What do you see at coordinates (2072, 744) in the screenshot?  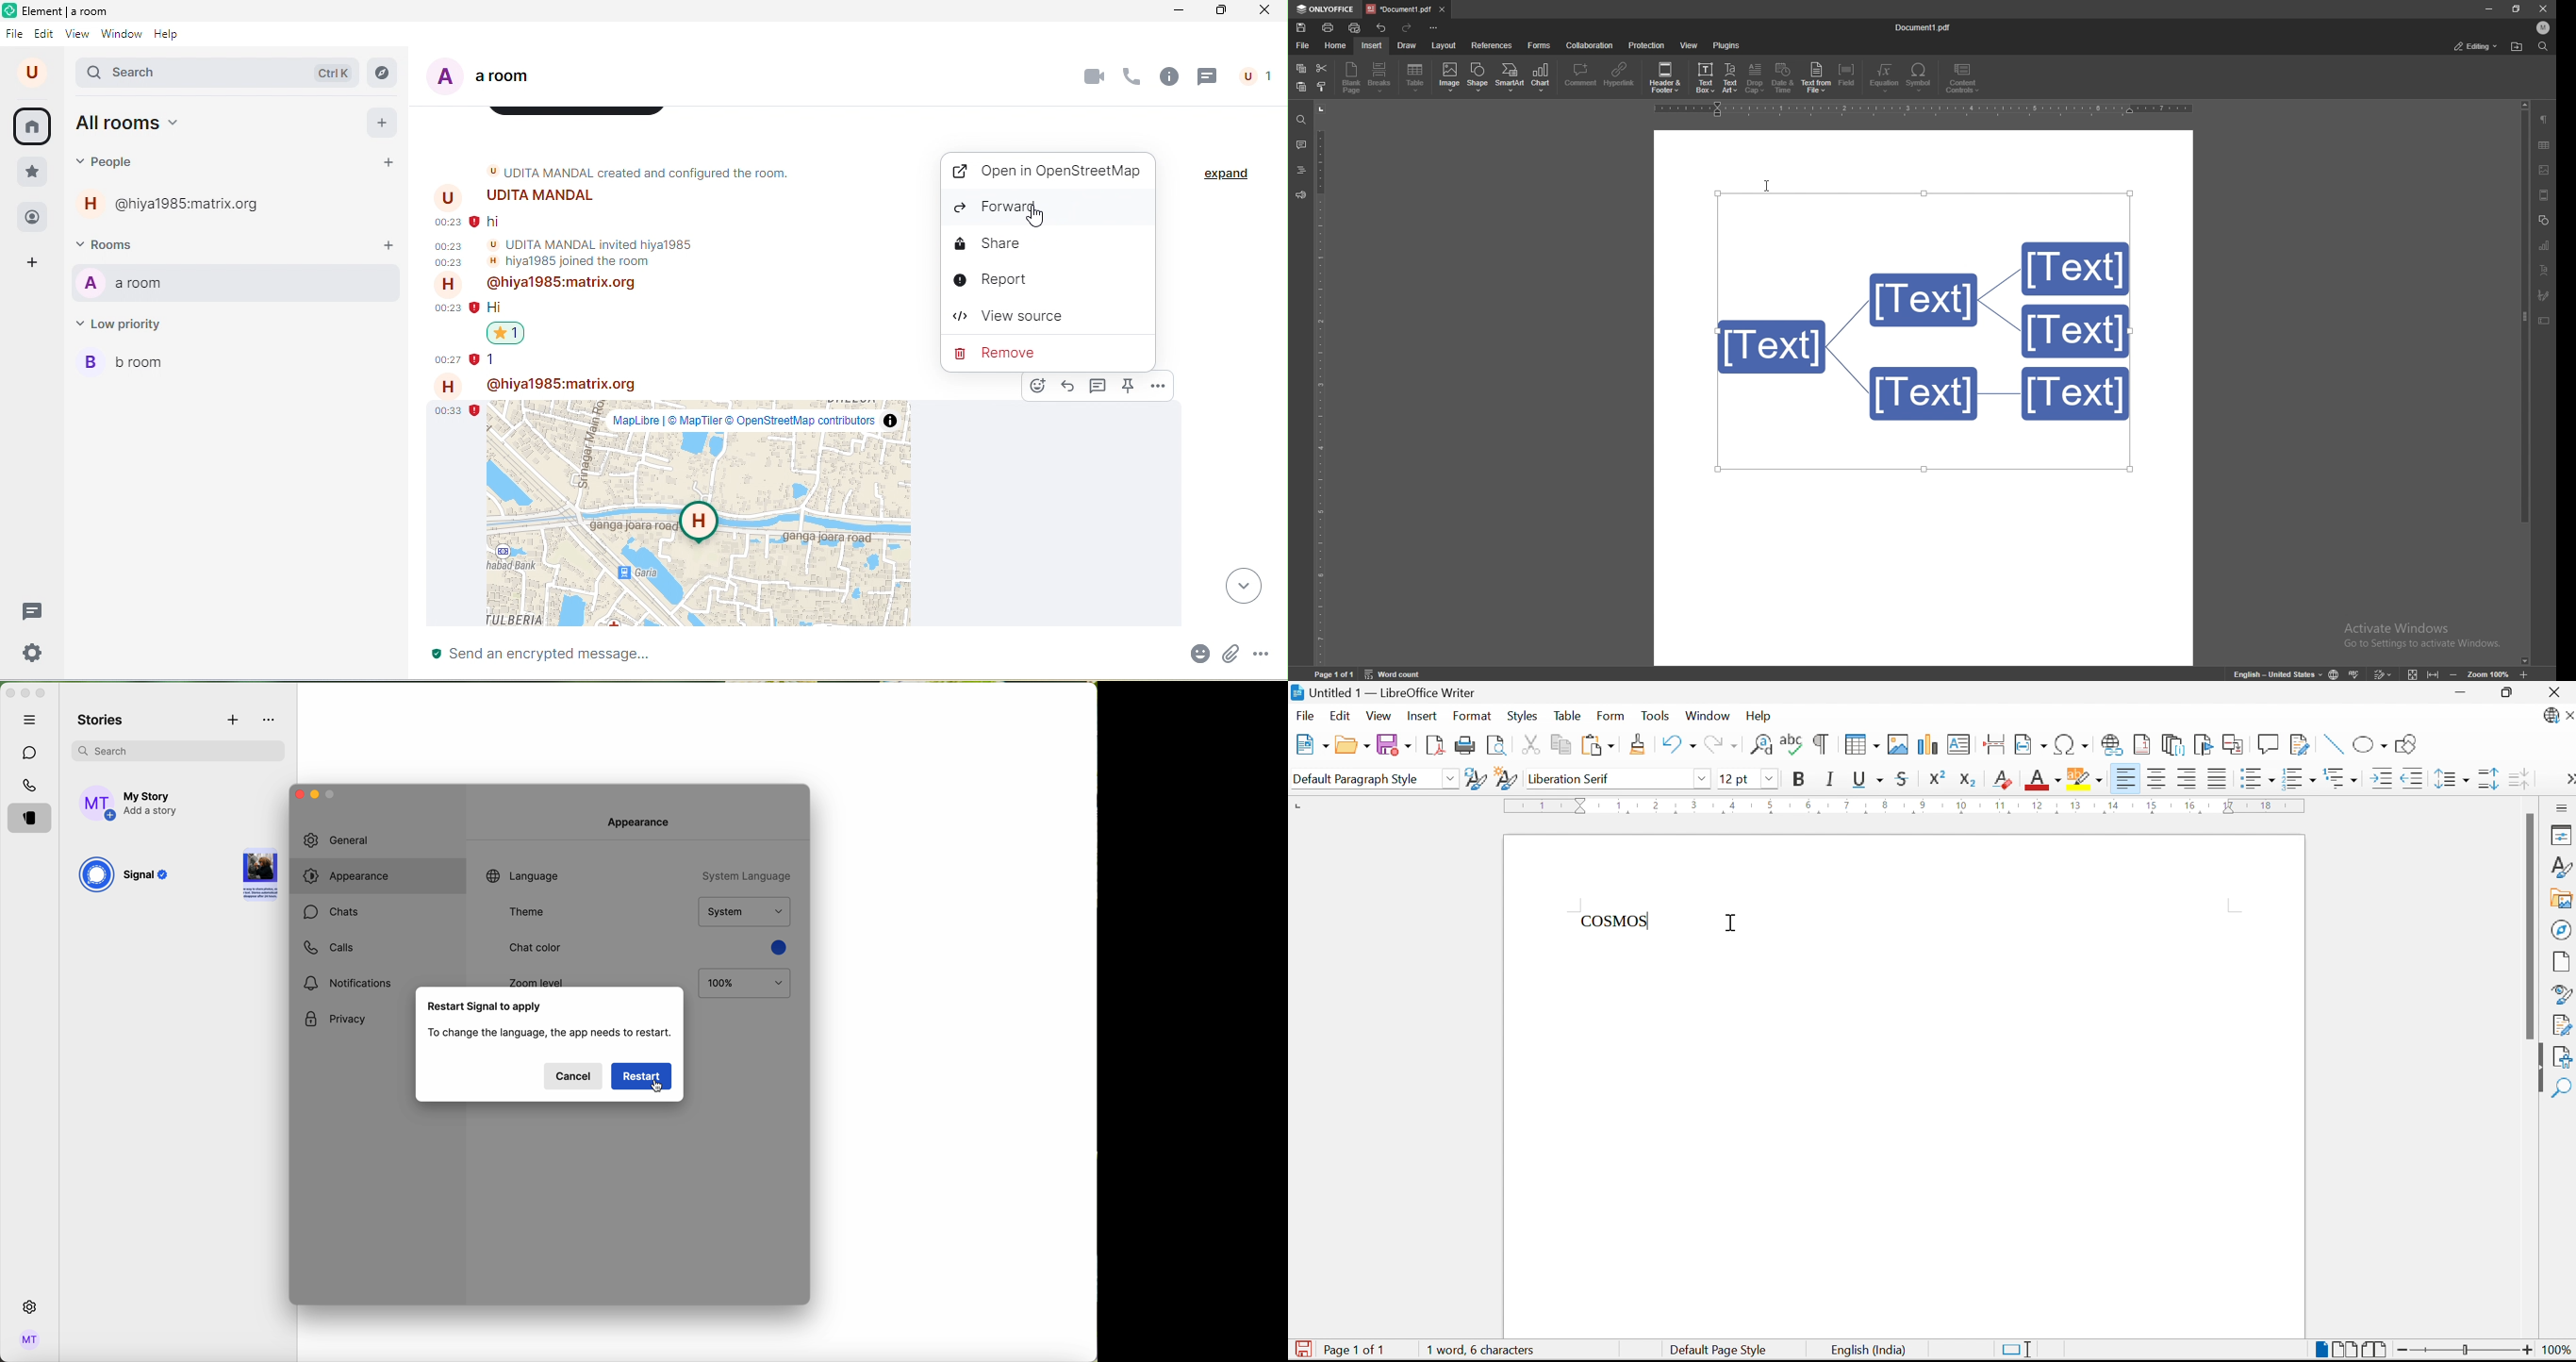 I see `Insert Special Characters` at bounding box center [2072, 744].